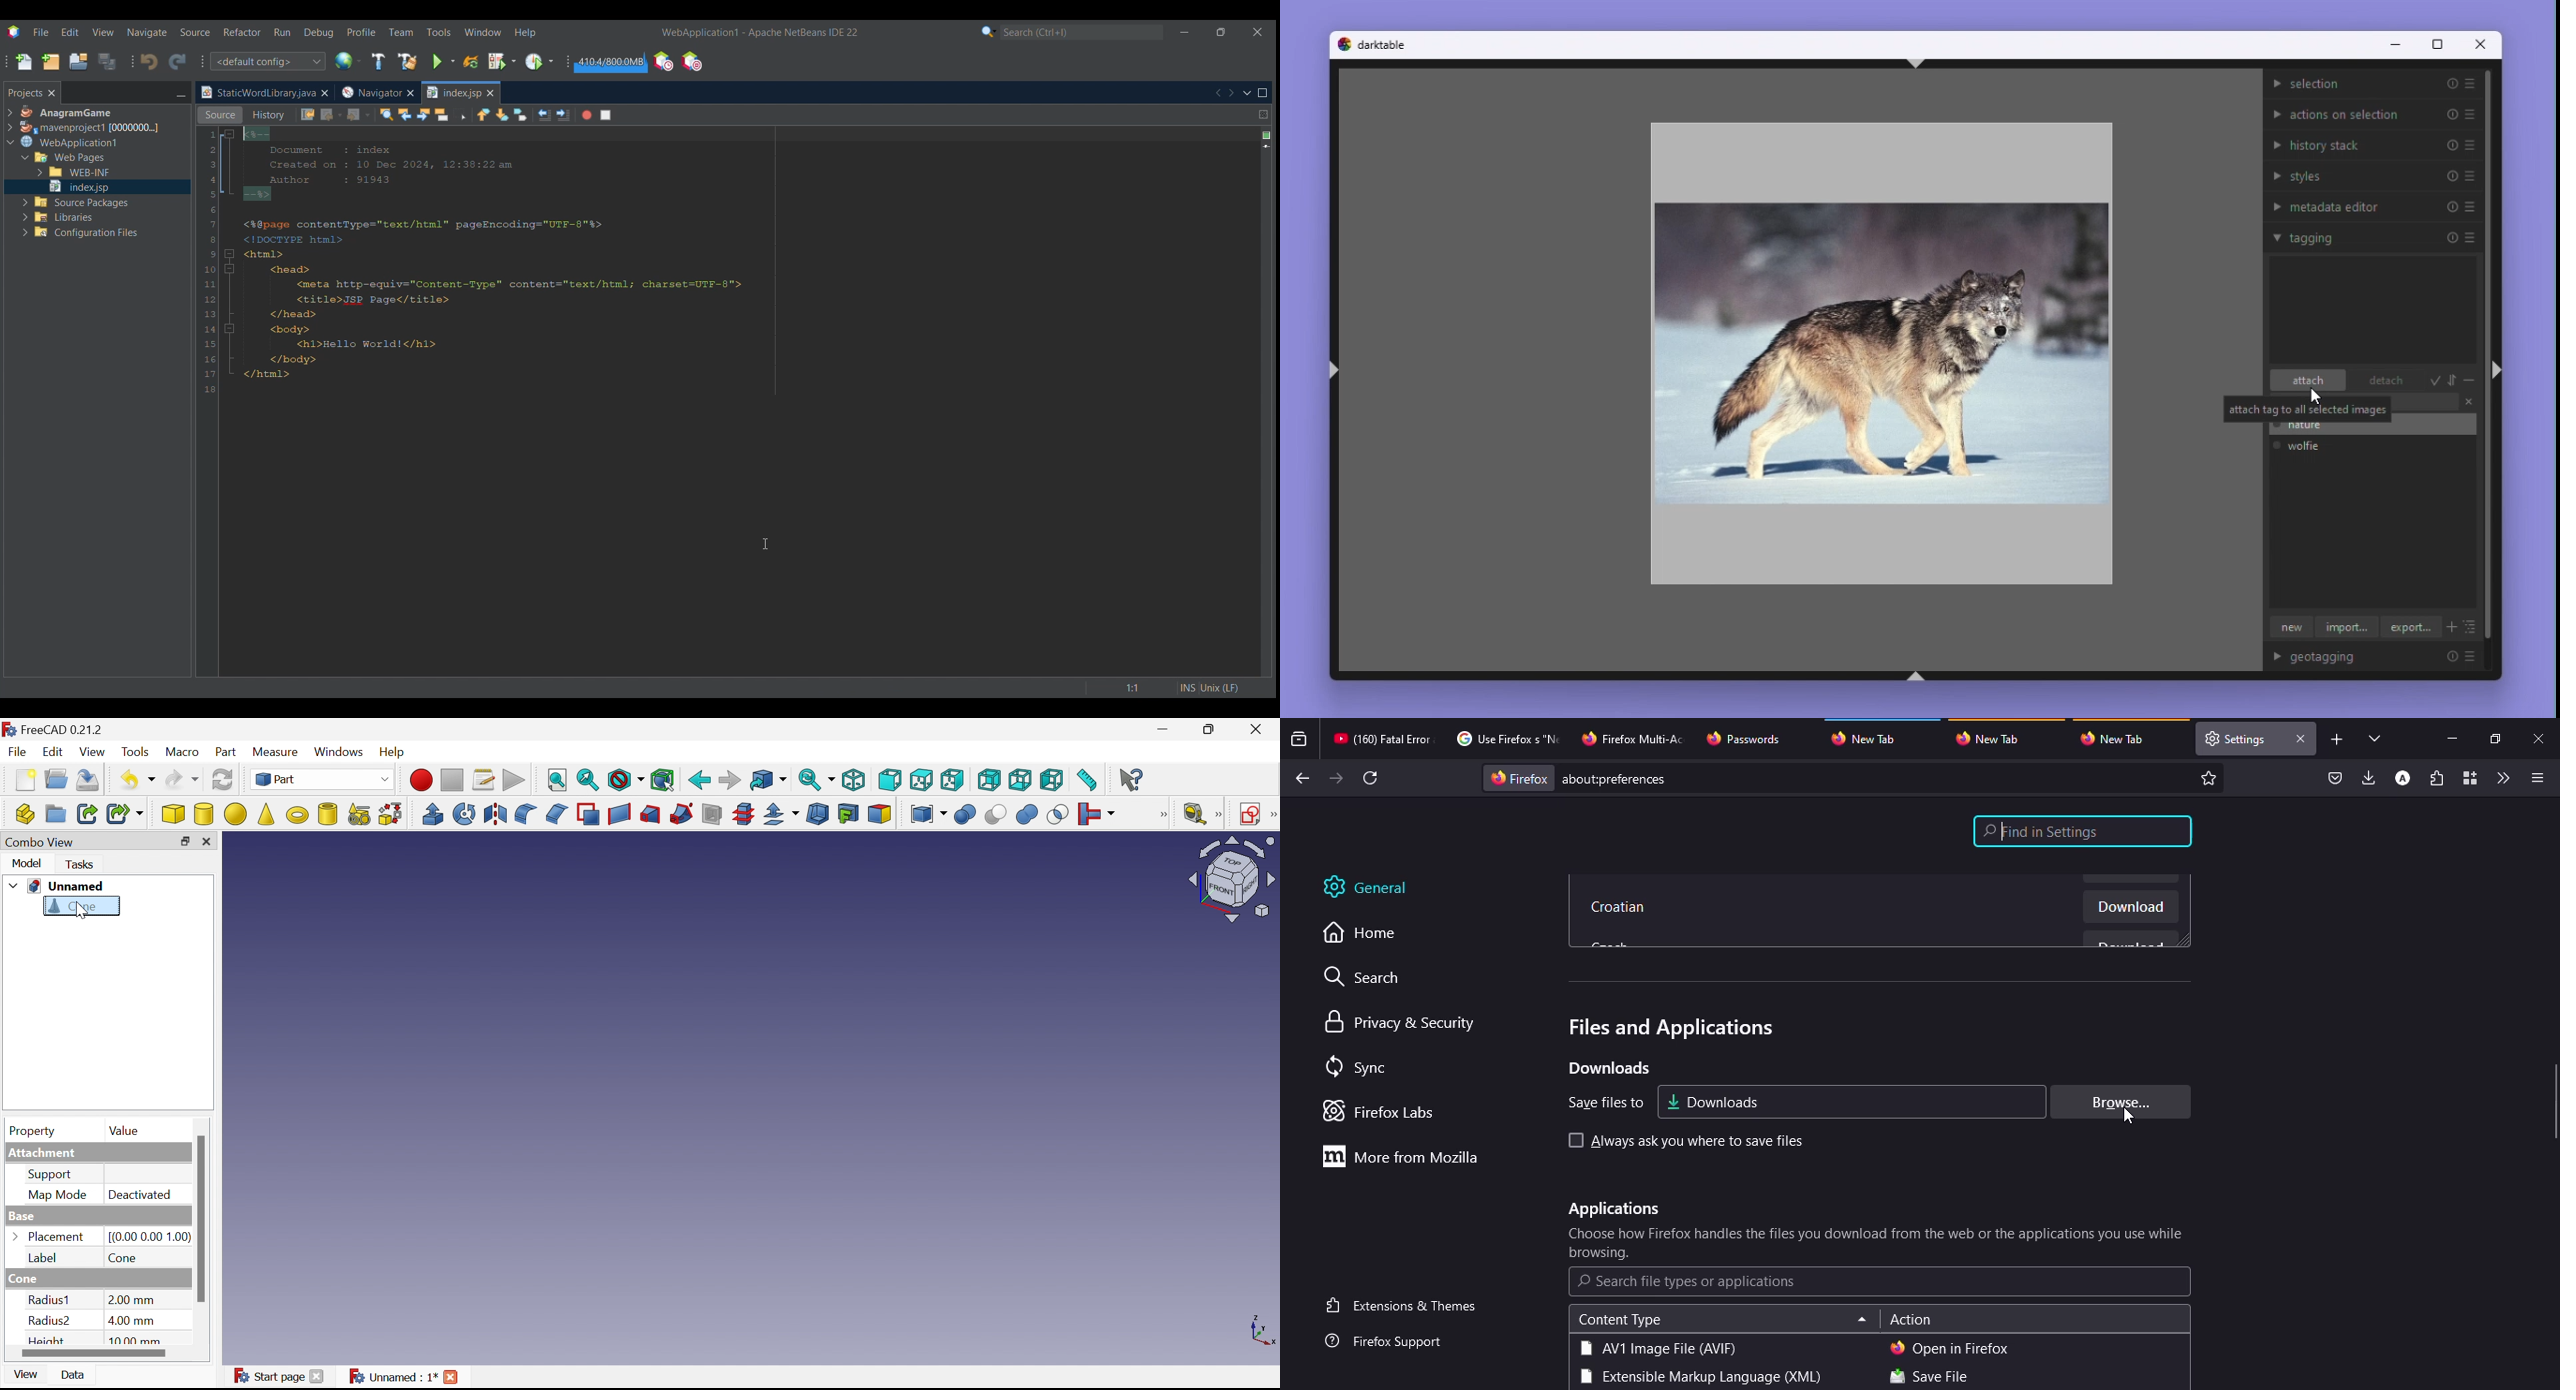 The width and height of the screenshot is (2576, 1400). I want to click on save to pocket, so click(2335, 779).